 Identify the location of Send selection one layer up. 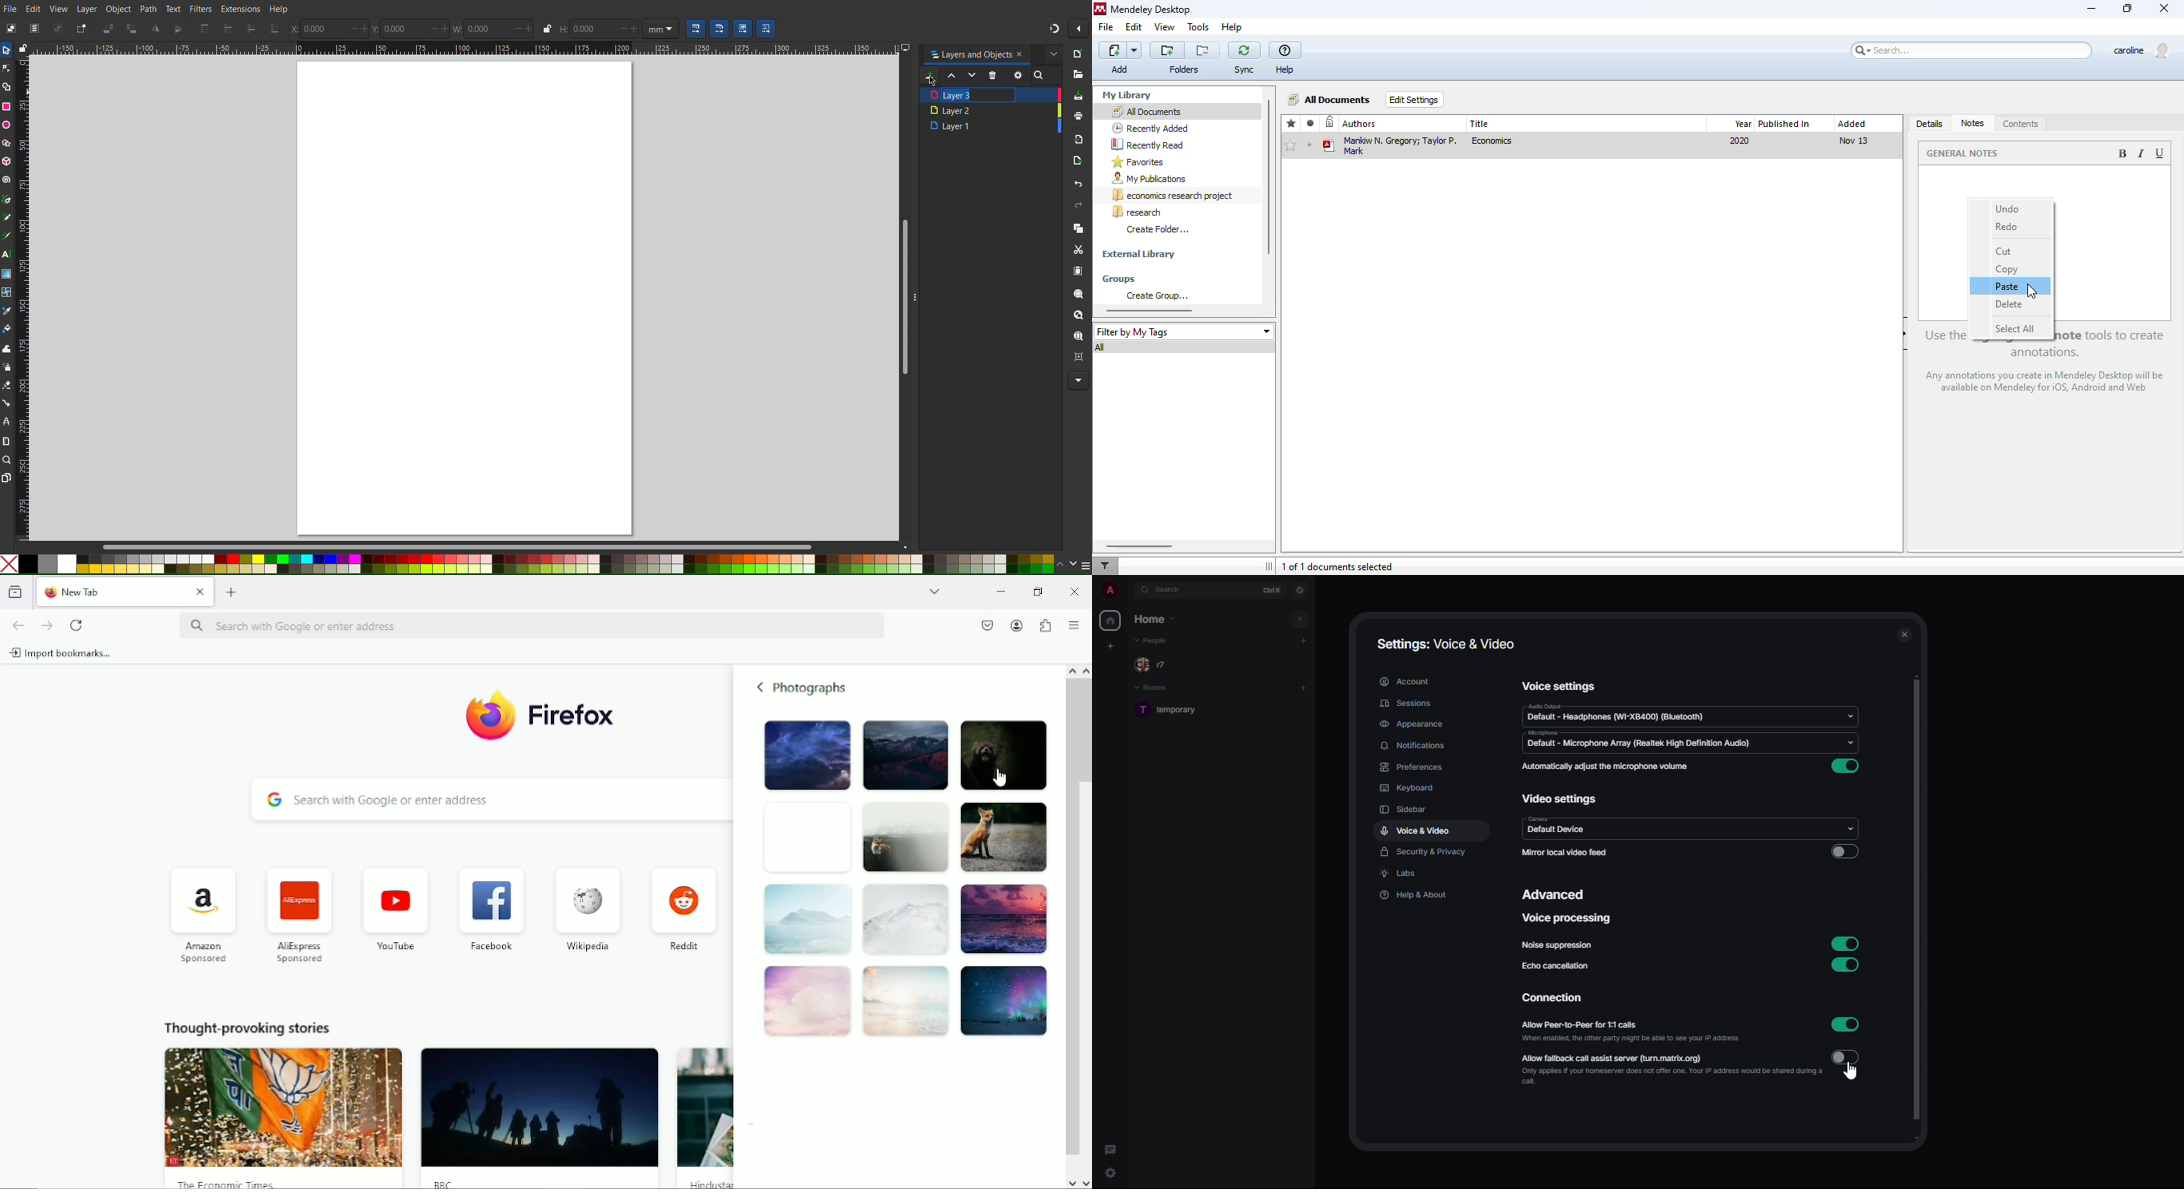
(228, 28).